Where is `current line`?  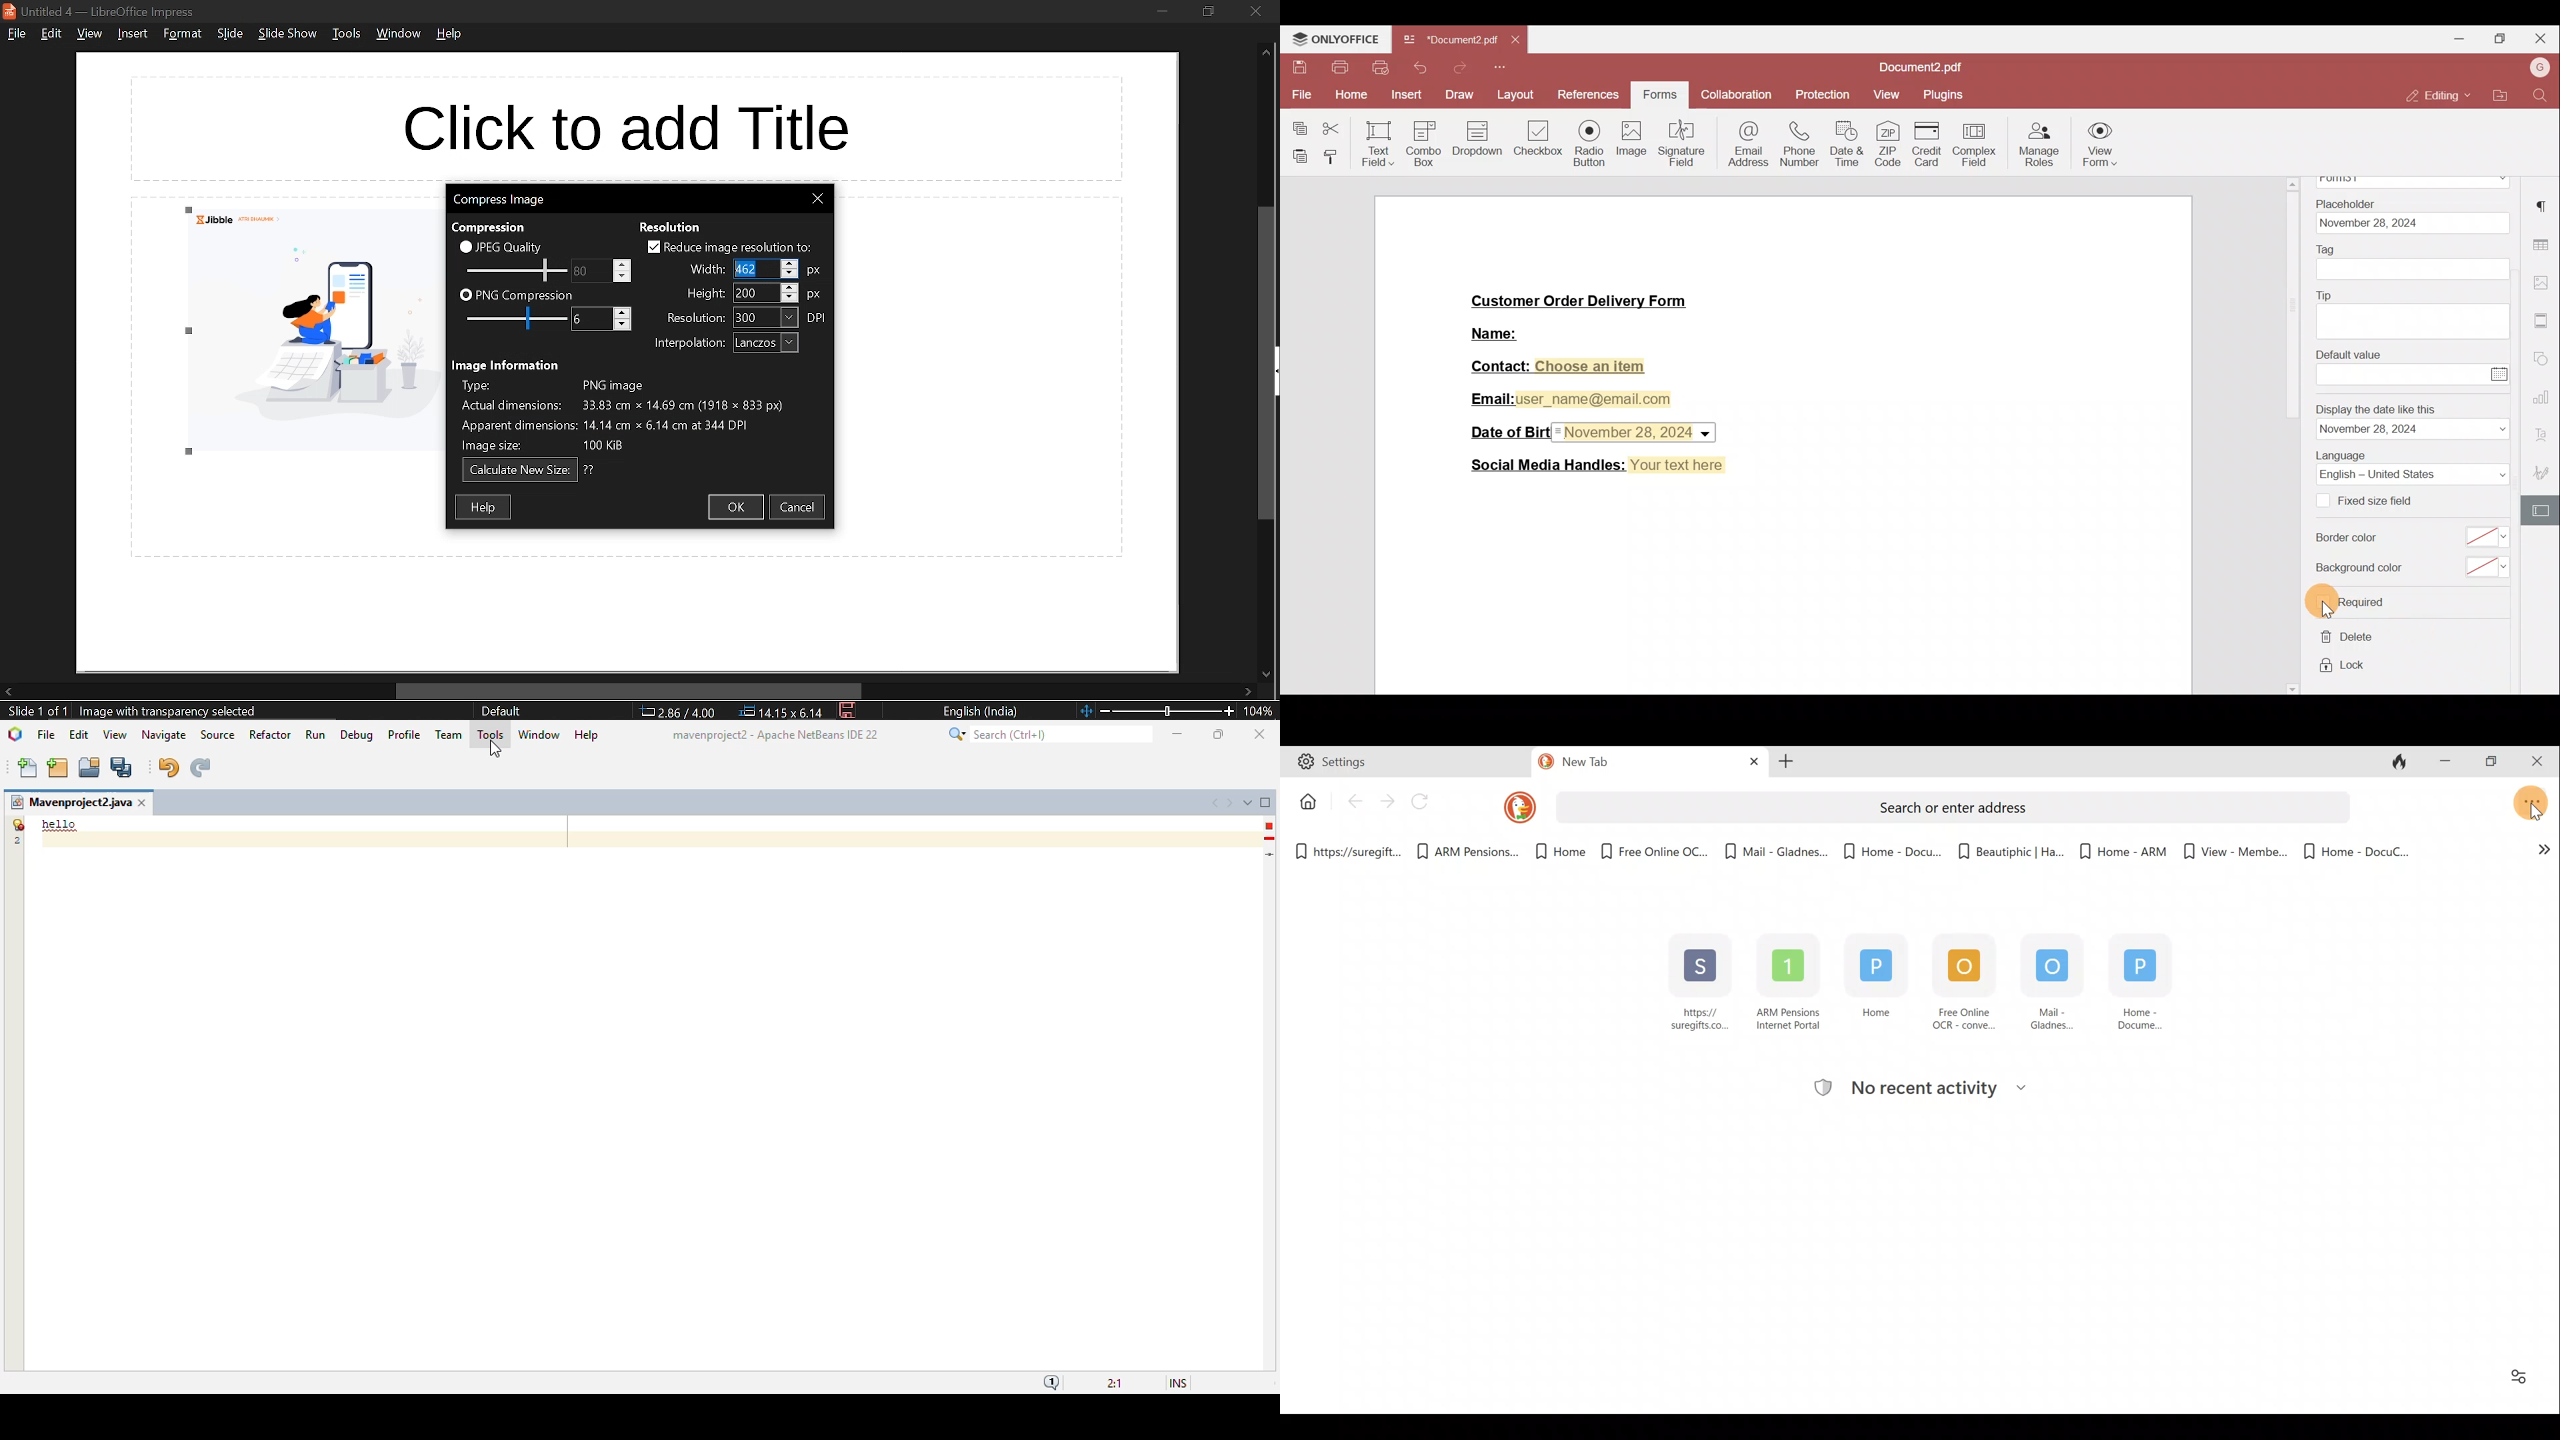 current line is located at coordinates (1271, 854).